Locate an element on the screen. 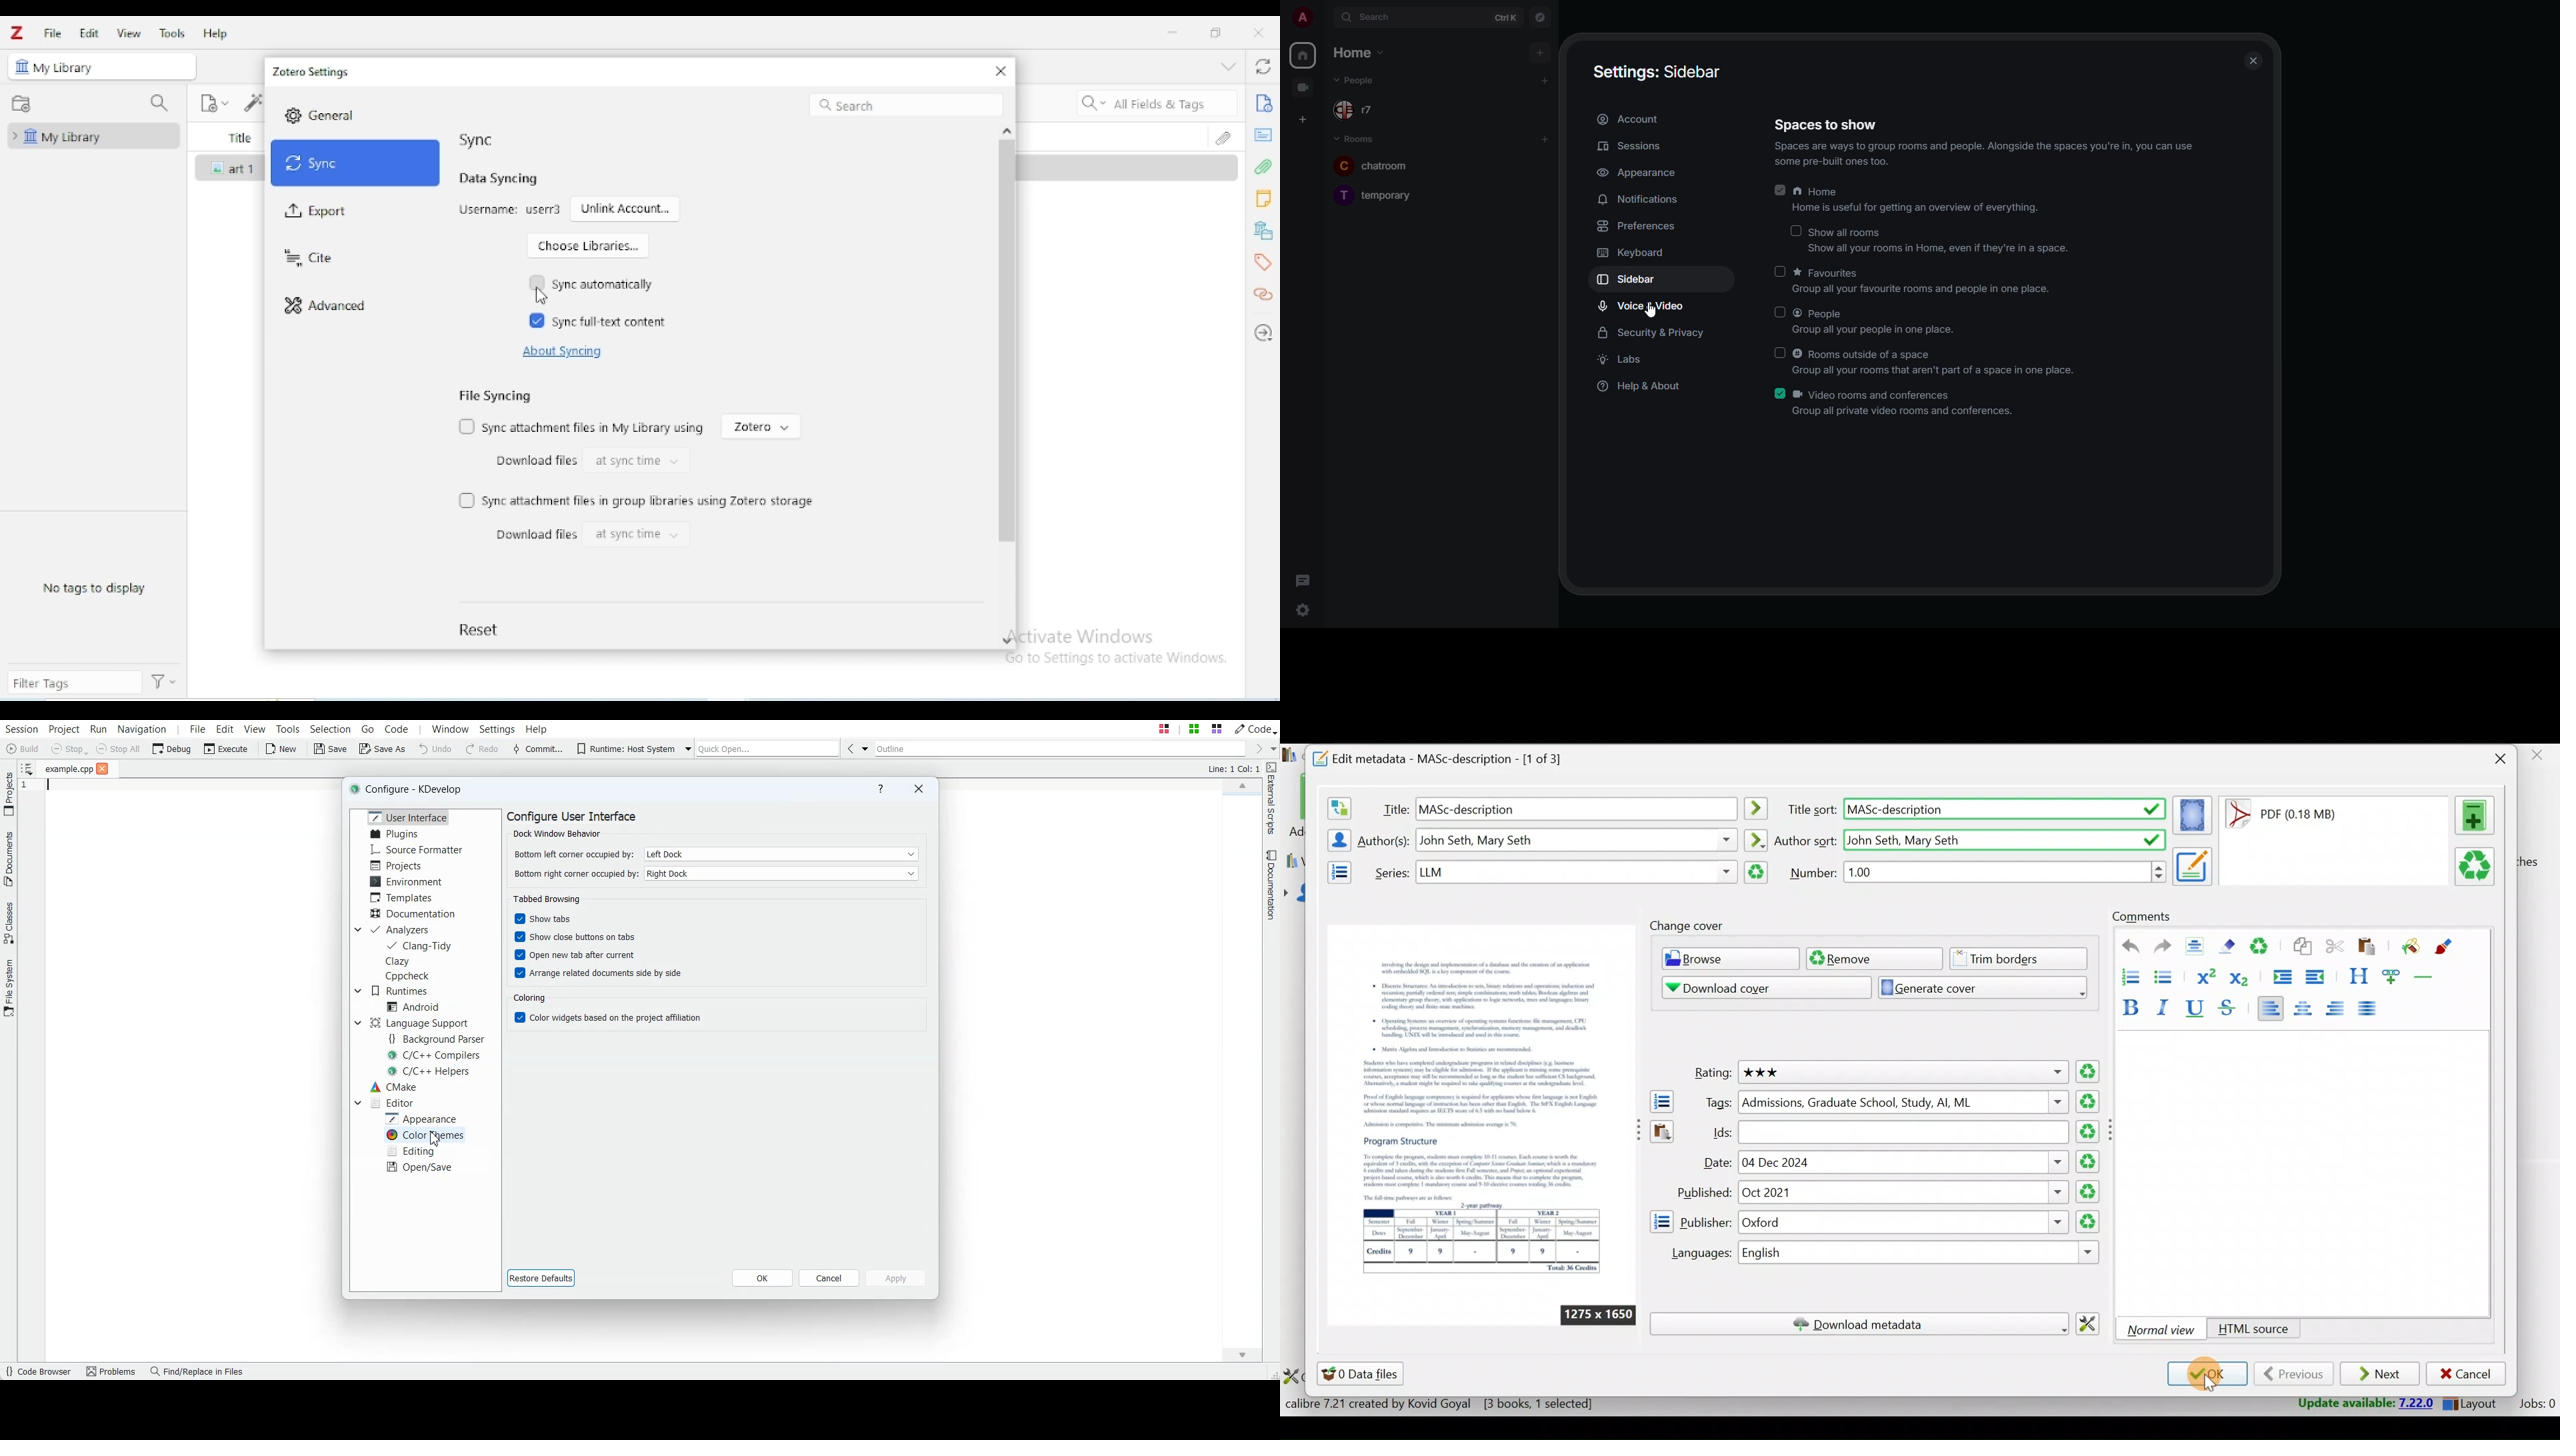 Image resolution: width=2576 pixels, height=1456 pixels. enabled is located at coordinates (1781, 392).